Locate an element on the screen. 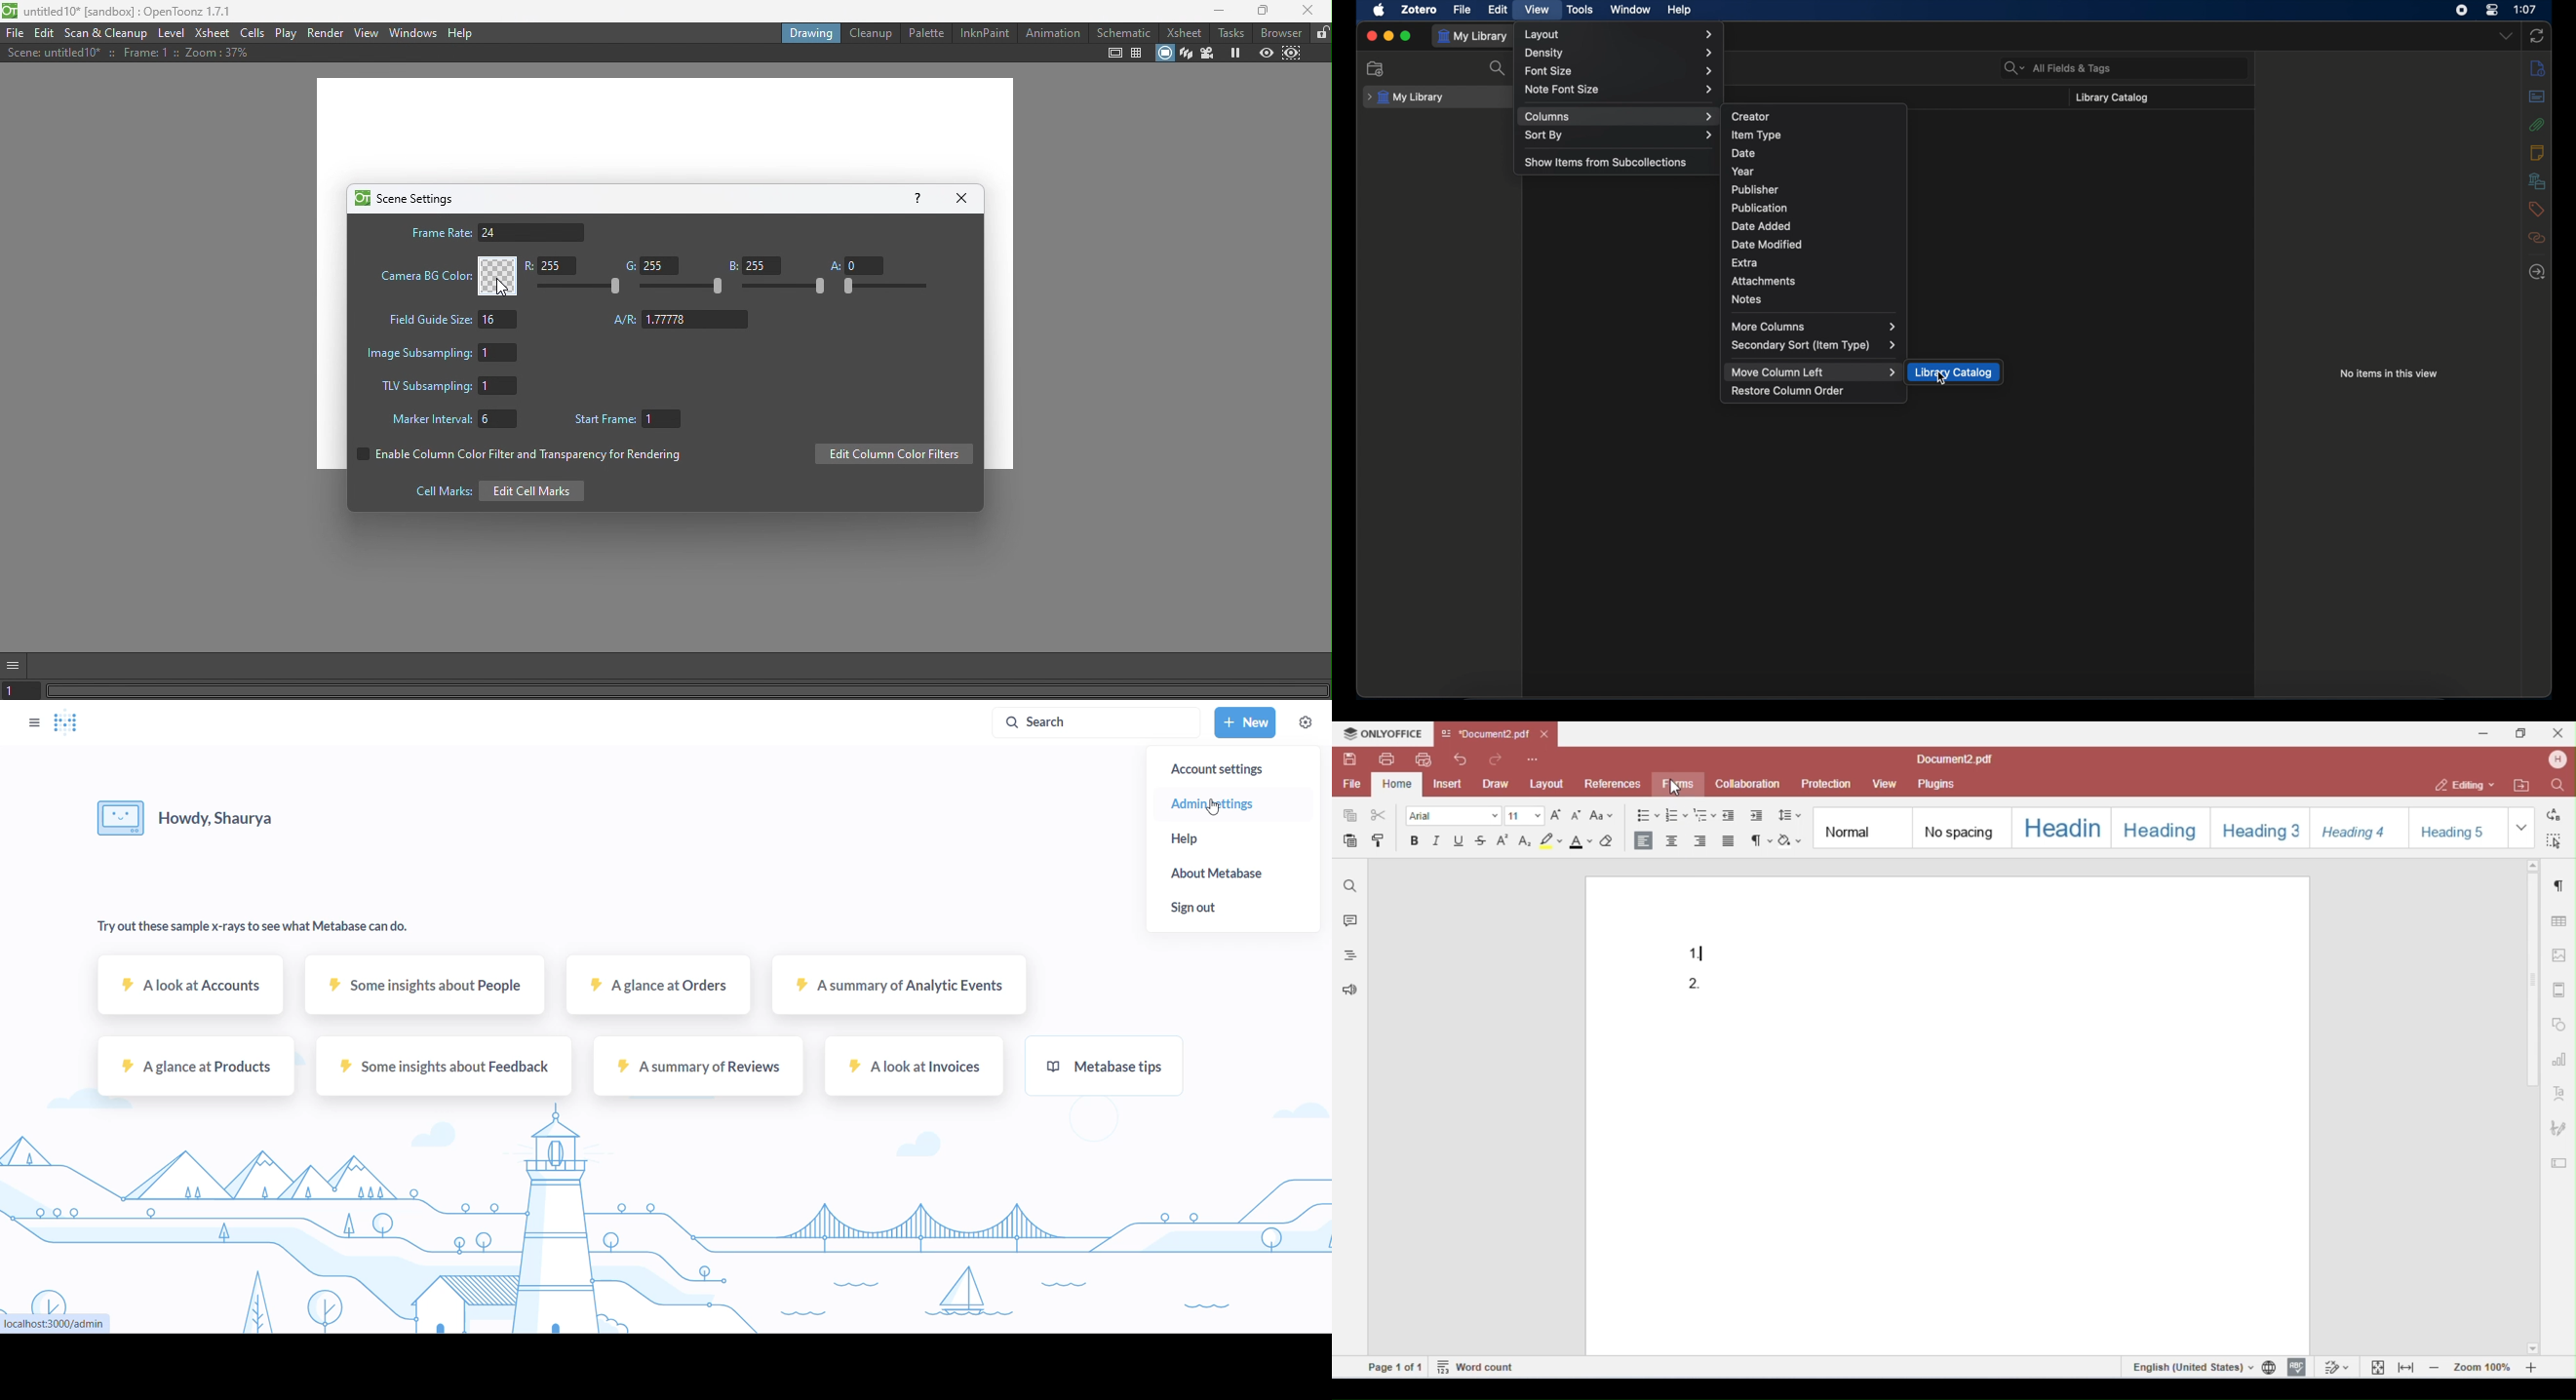  LOGO is located at coordinates (67, 722).